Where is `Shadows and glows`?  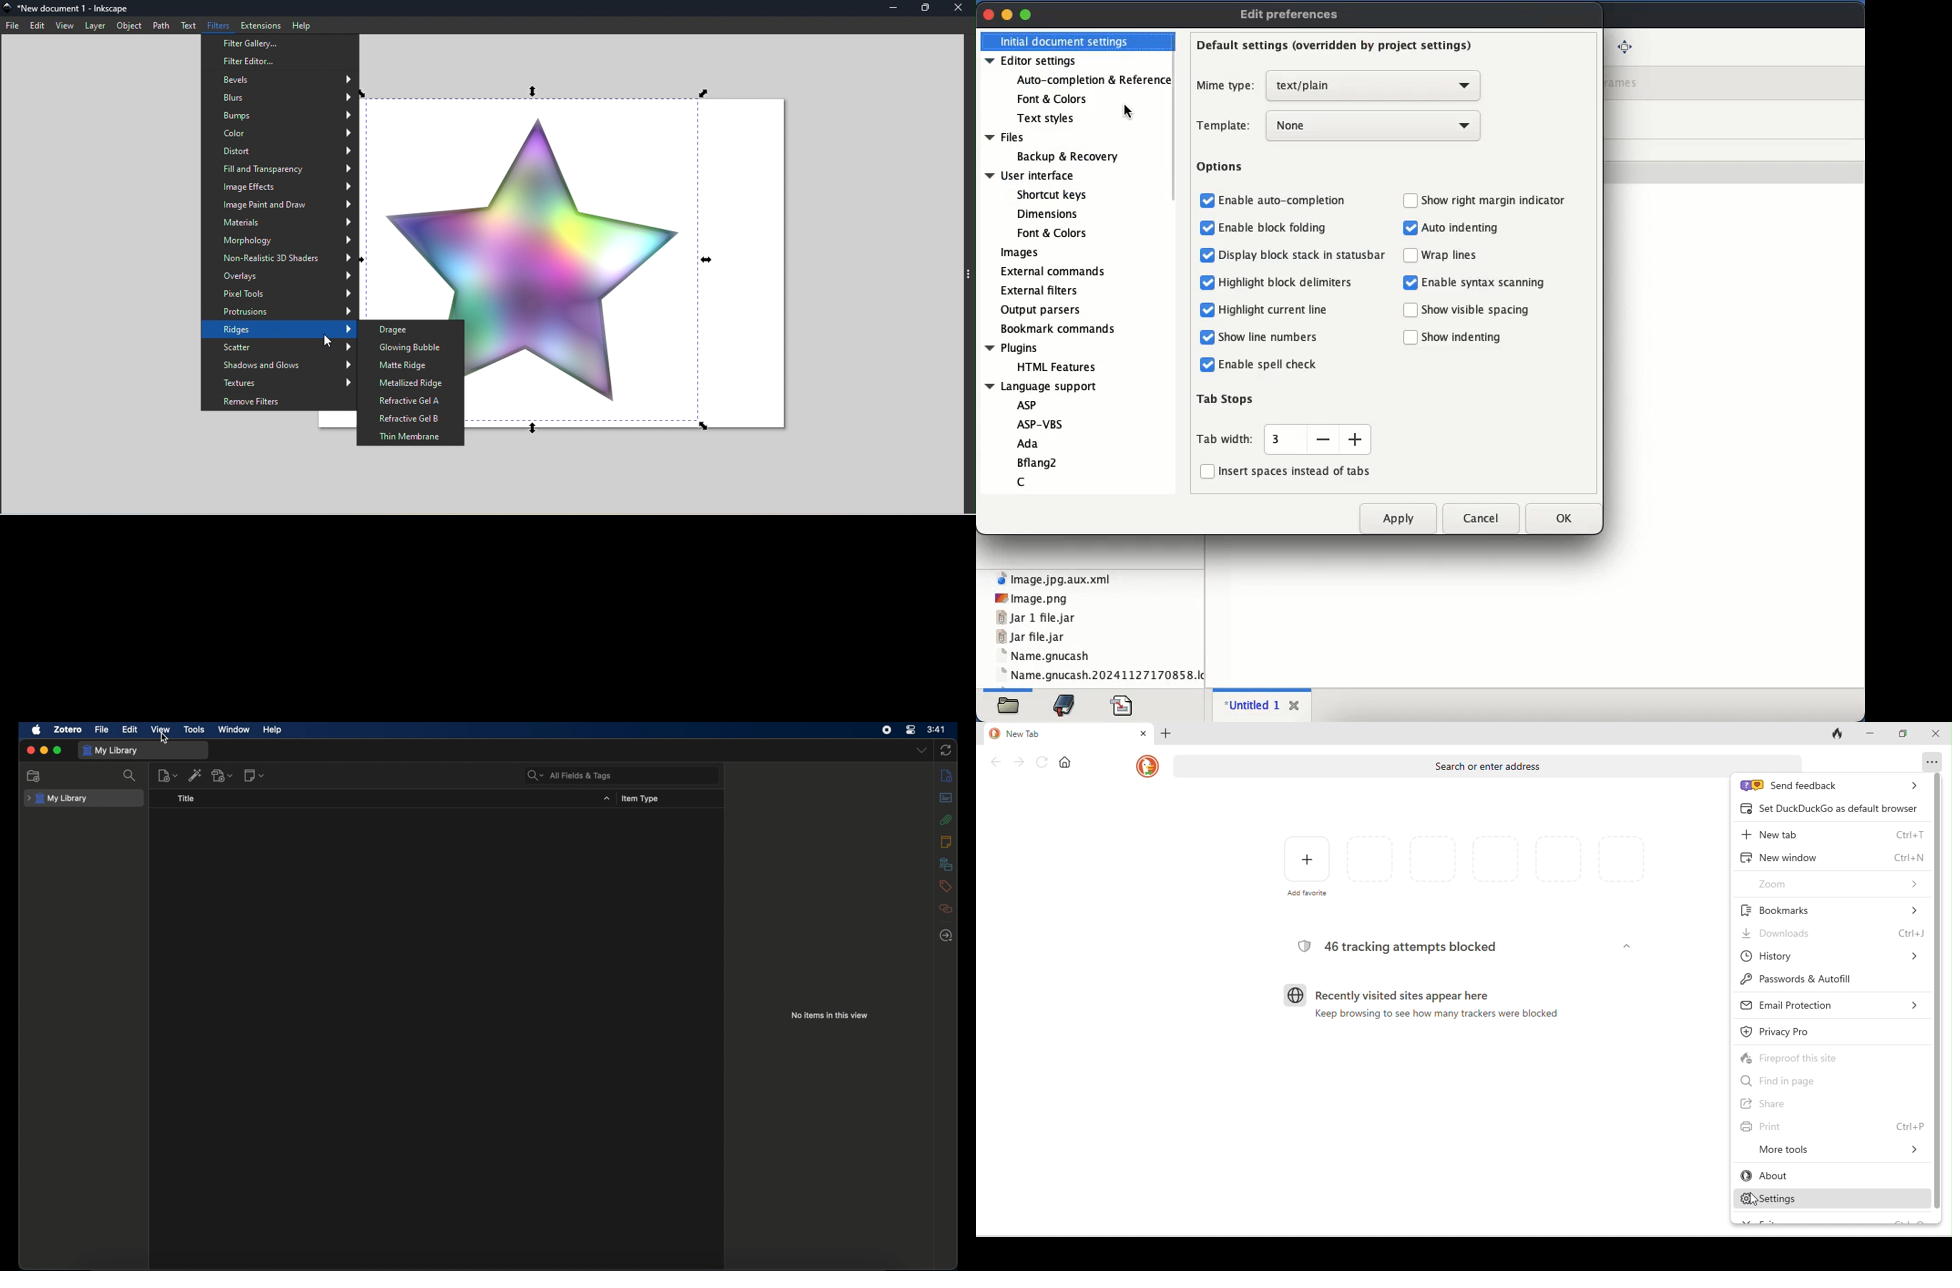
Shadows and glows is located at coordinates (279, 367).